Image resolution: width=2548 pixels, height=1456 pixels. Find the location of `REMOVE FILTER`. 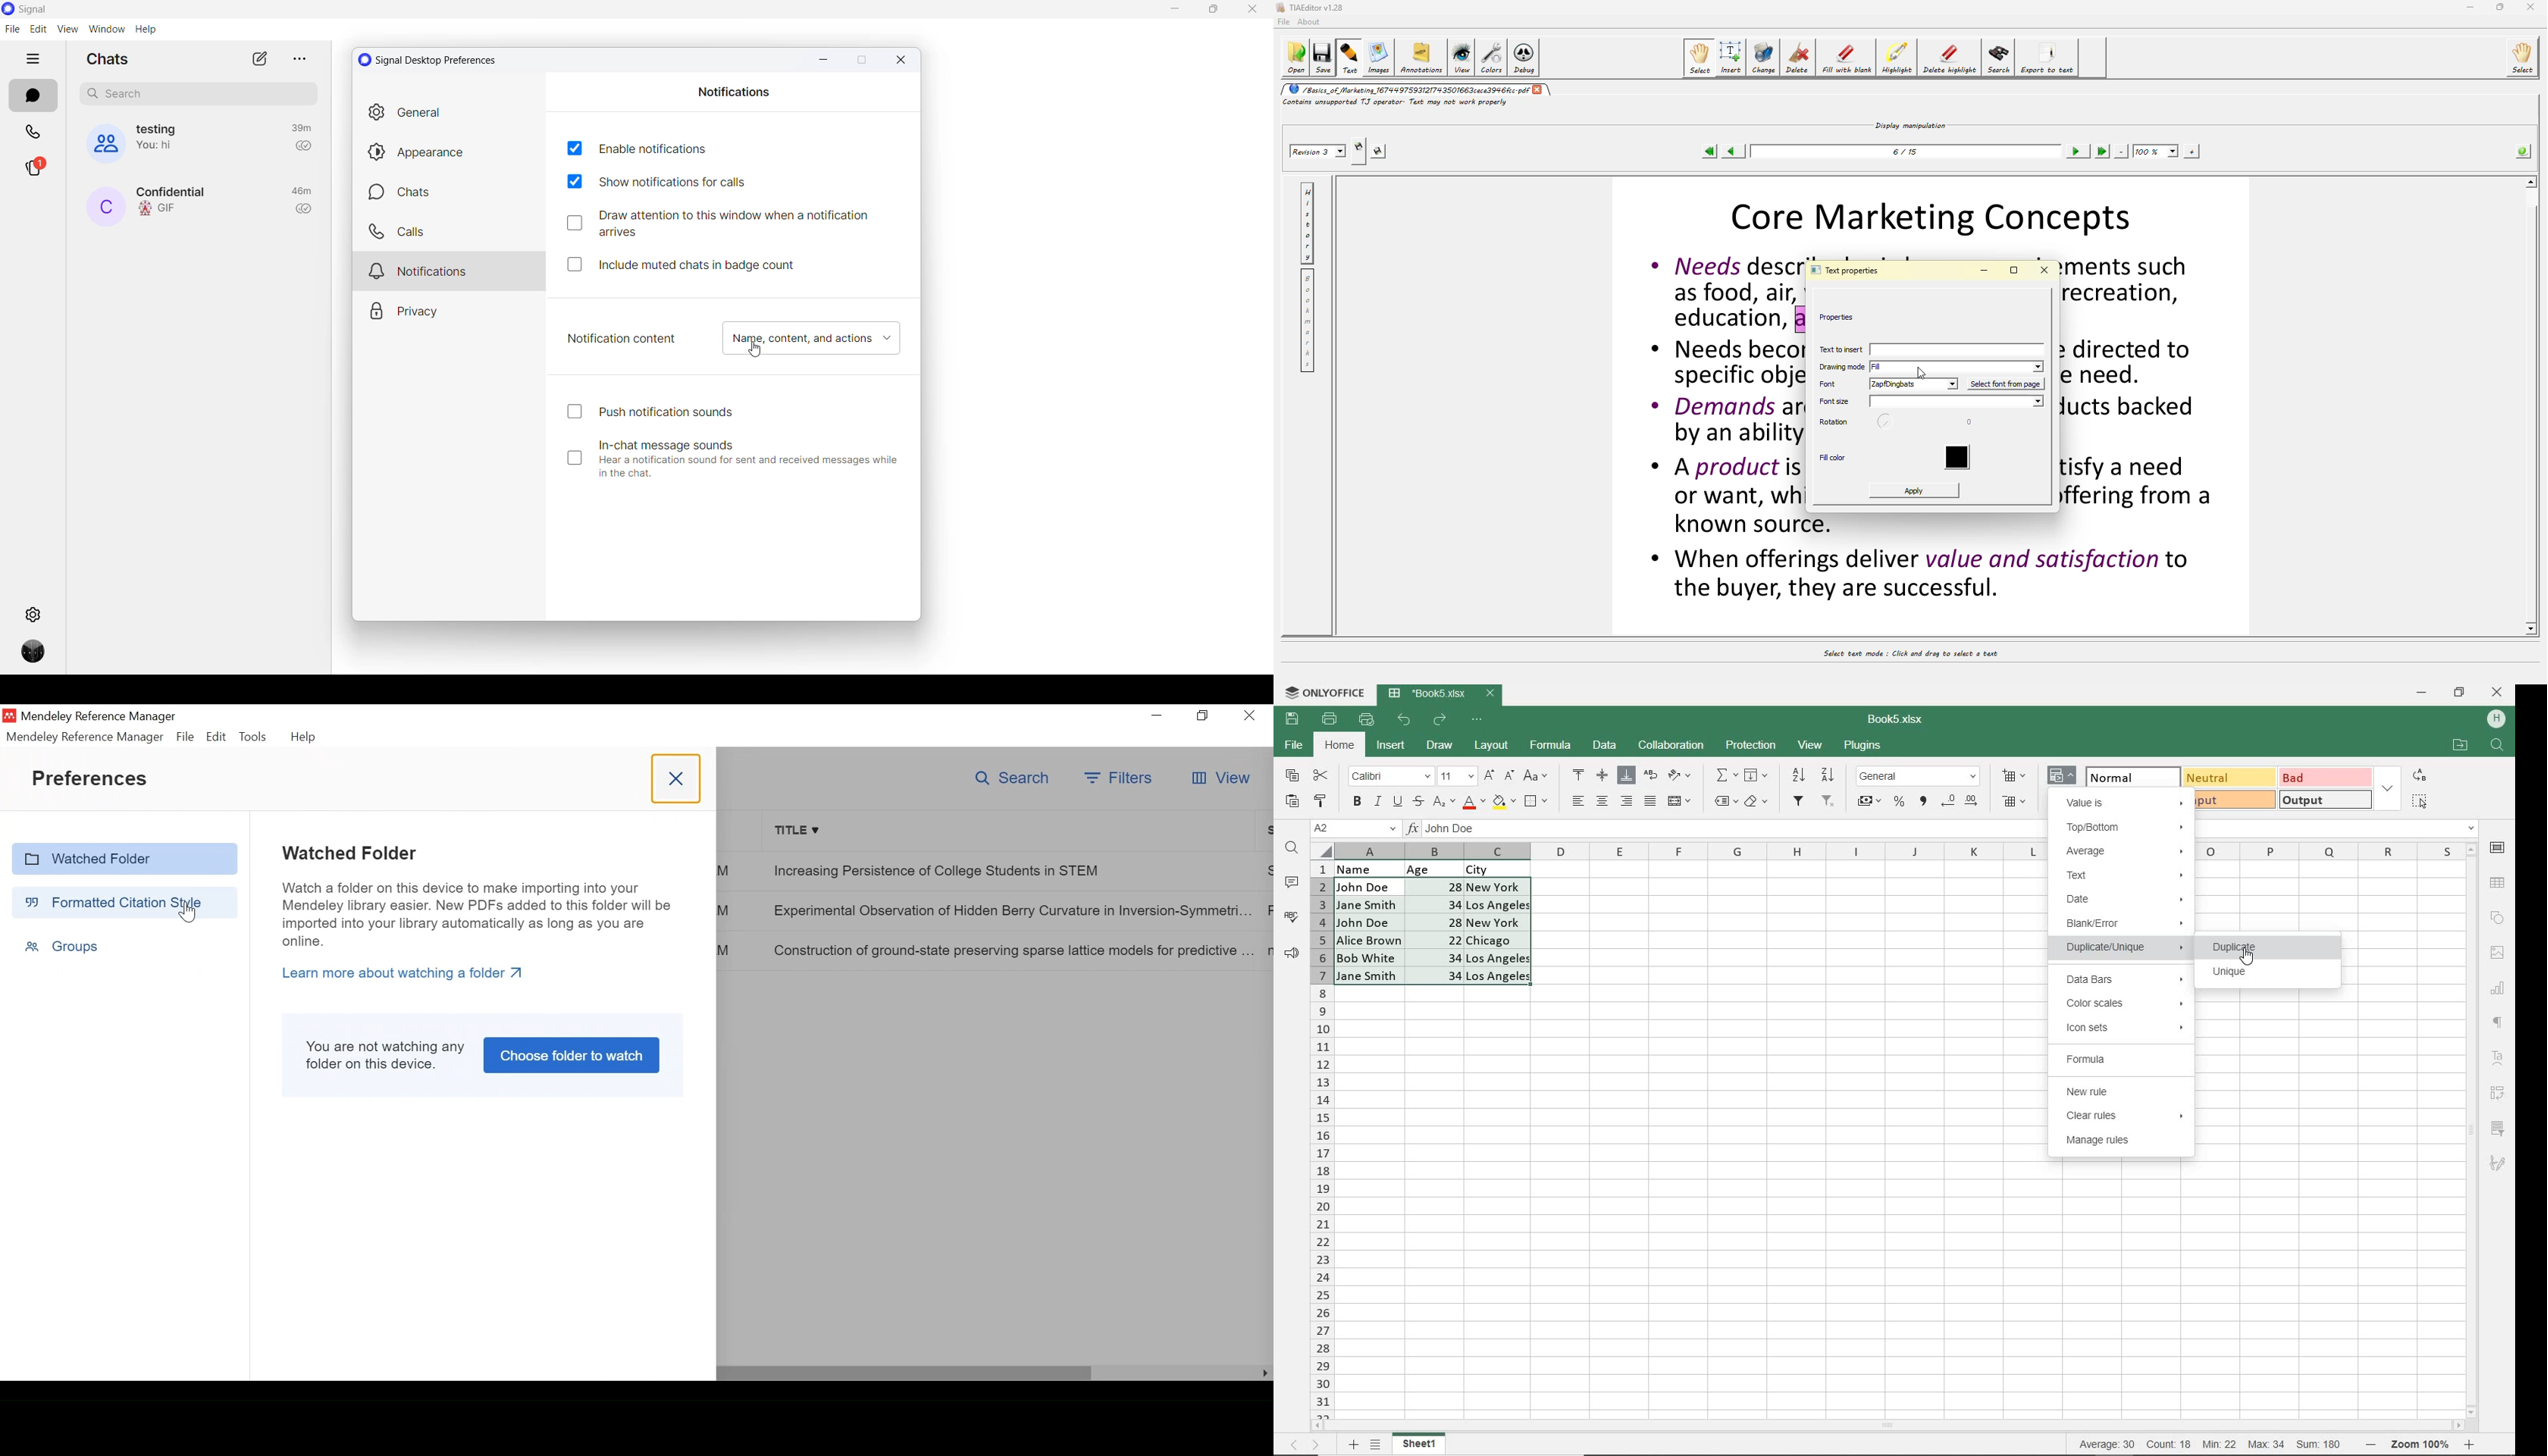

REMOVE FILTER is located at coordinates (1829, 800).